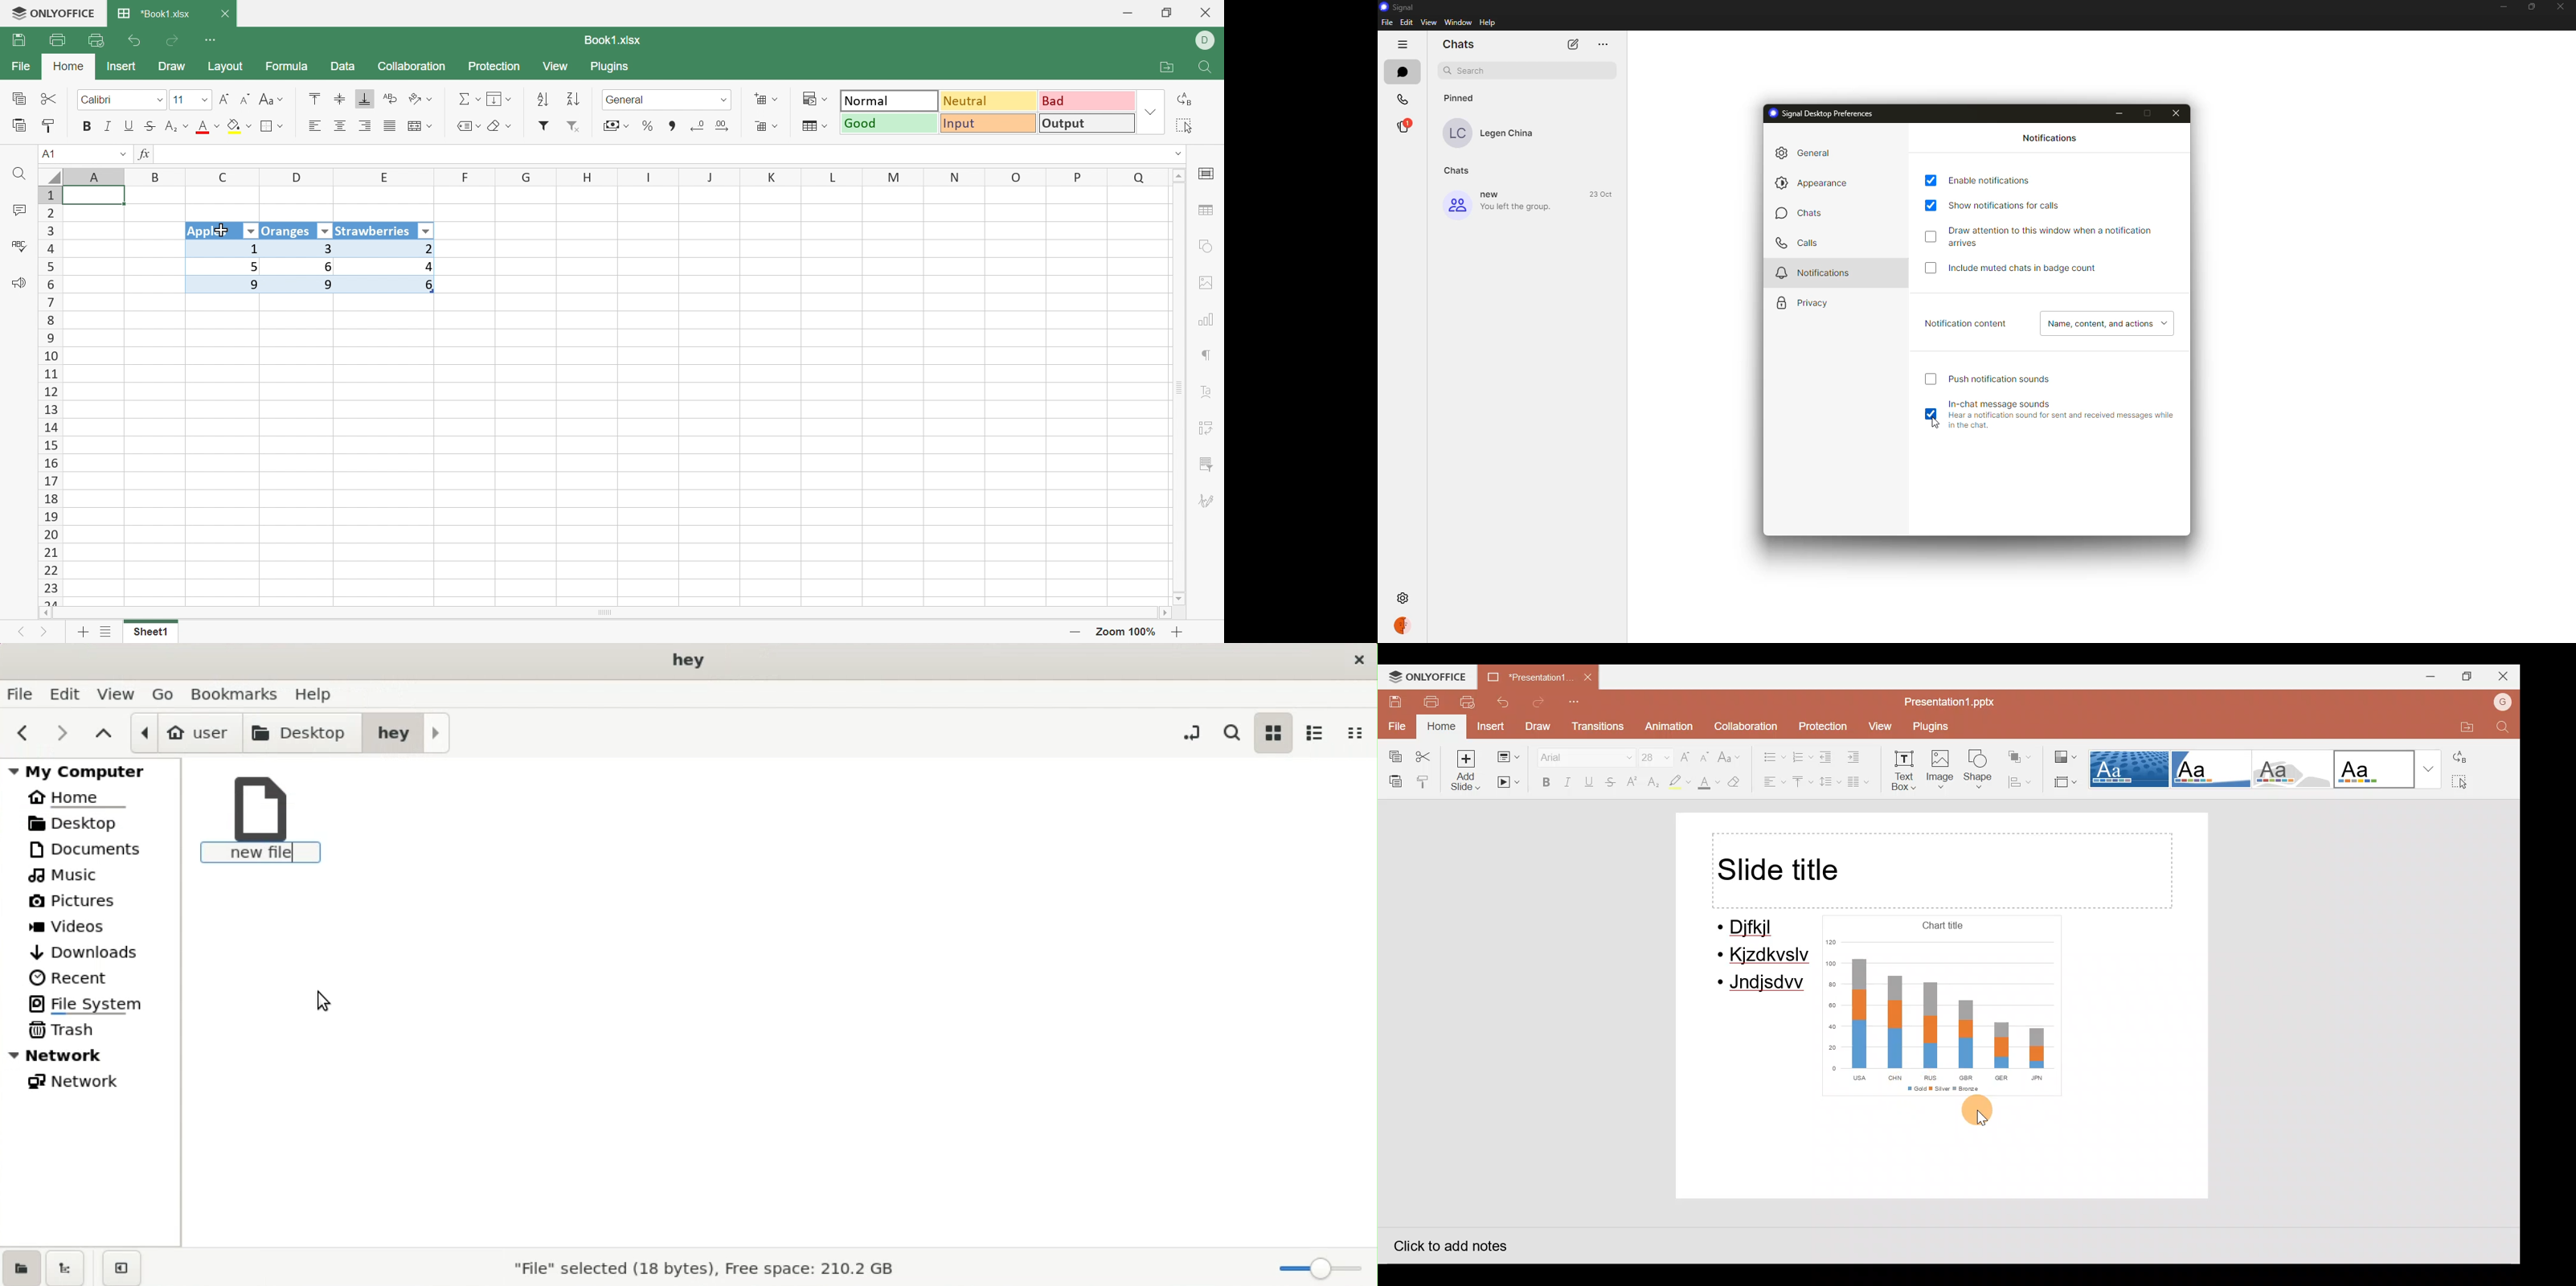 Image resolution: width=2576 pixels, height=1288 pixels. Describe the element at coordinates (1936, 423) in the screenshot. I see `cursor` at that location.